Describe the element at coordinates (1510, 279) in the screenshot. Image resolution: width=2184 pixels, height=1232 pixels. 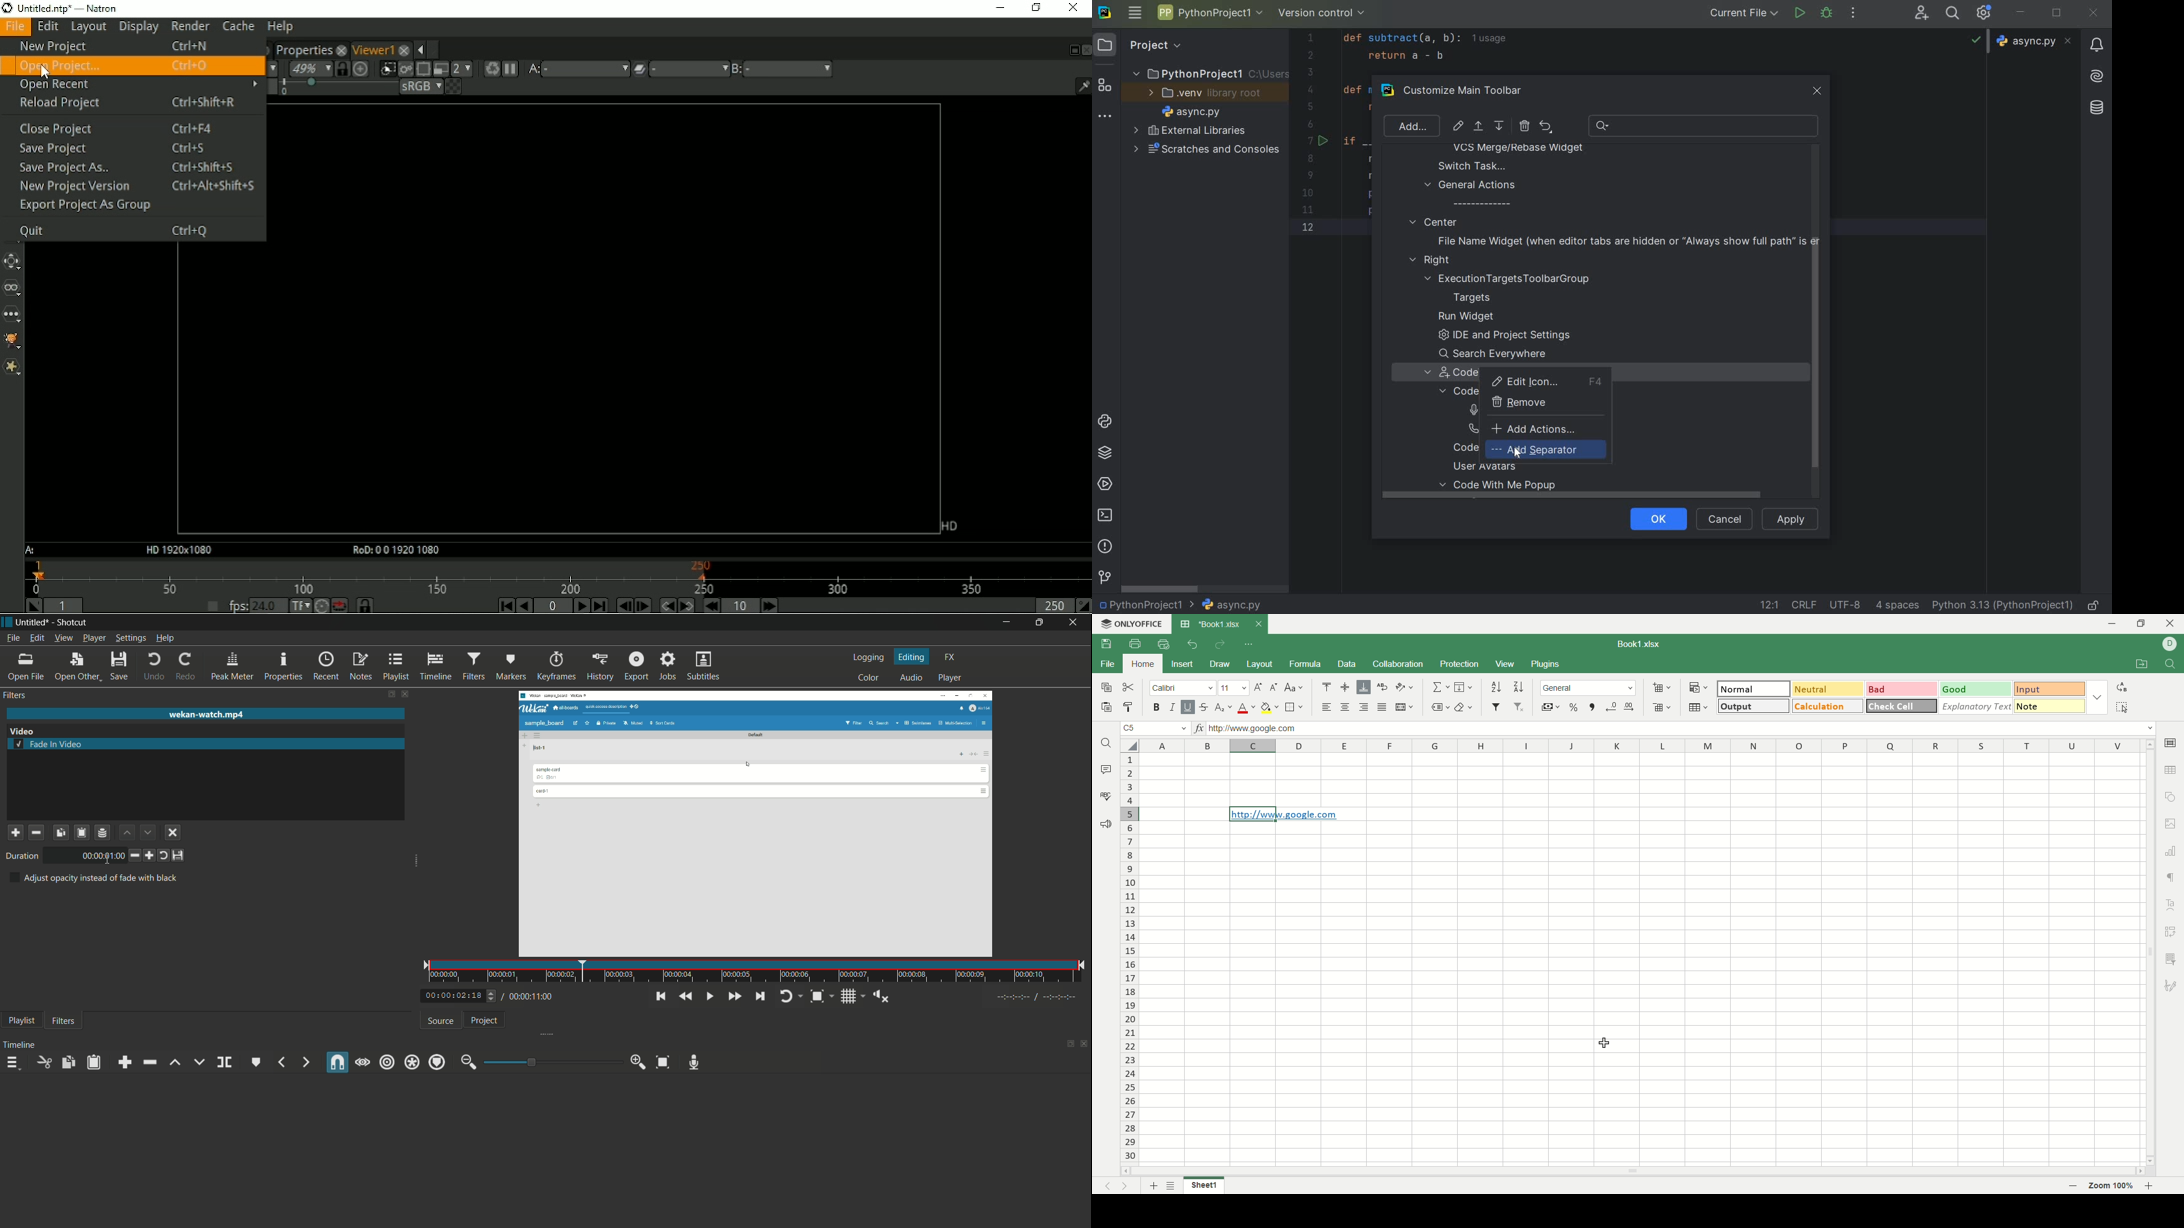
I see `execution Targets Toolbar Group` at that location.